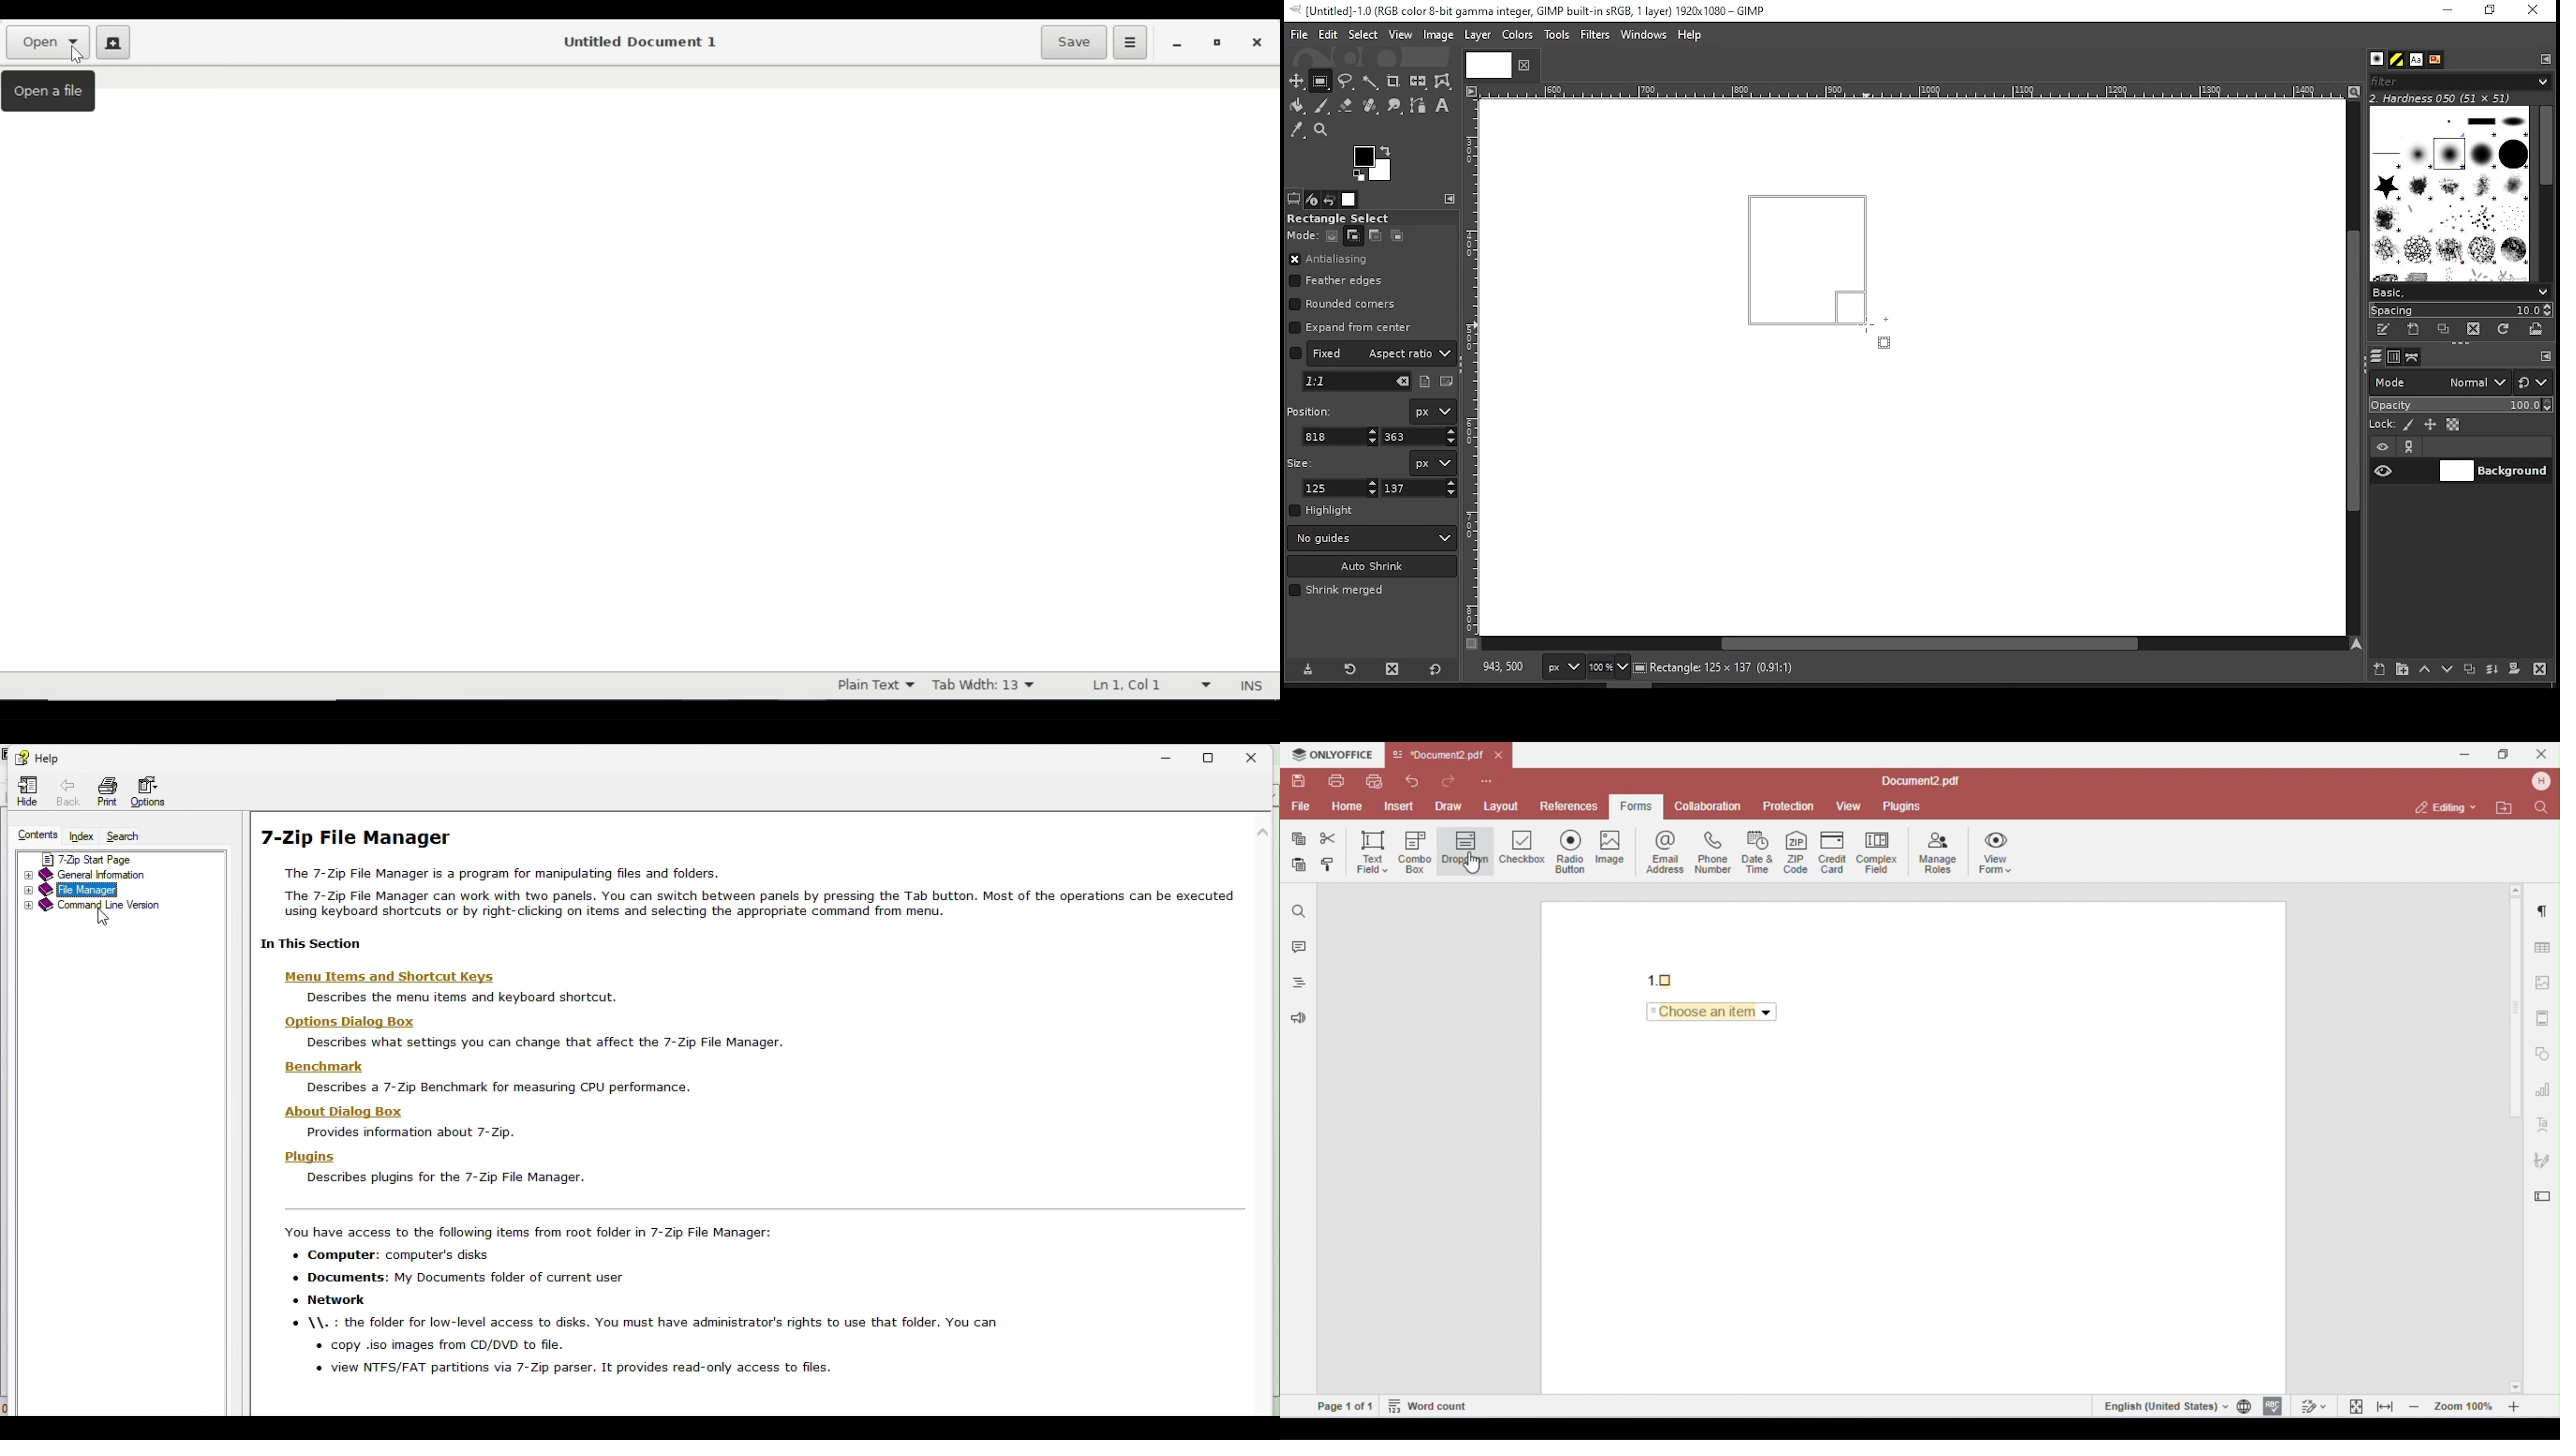 This screenshot has width=2576, height=1456. What do you see at coordinates (446, 1179) in the screenshot?
I see `describe pllugins` at bounding box center [446, 1179].